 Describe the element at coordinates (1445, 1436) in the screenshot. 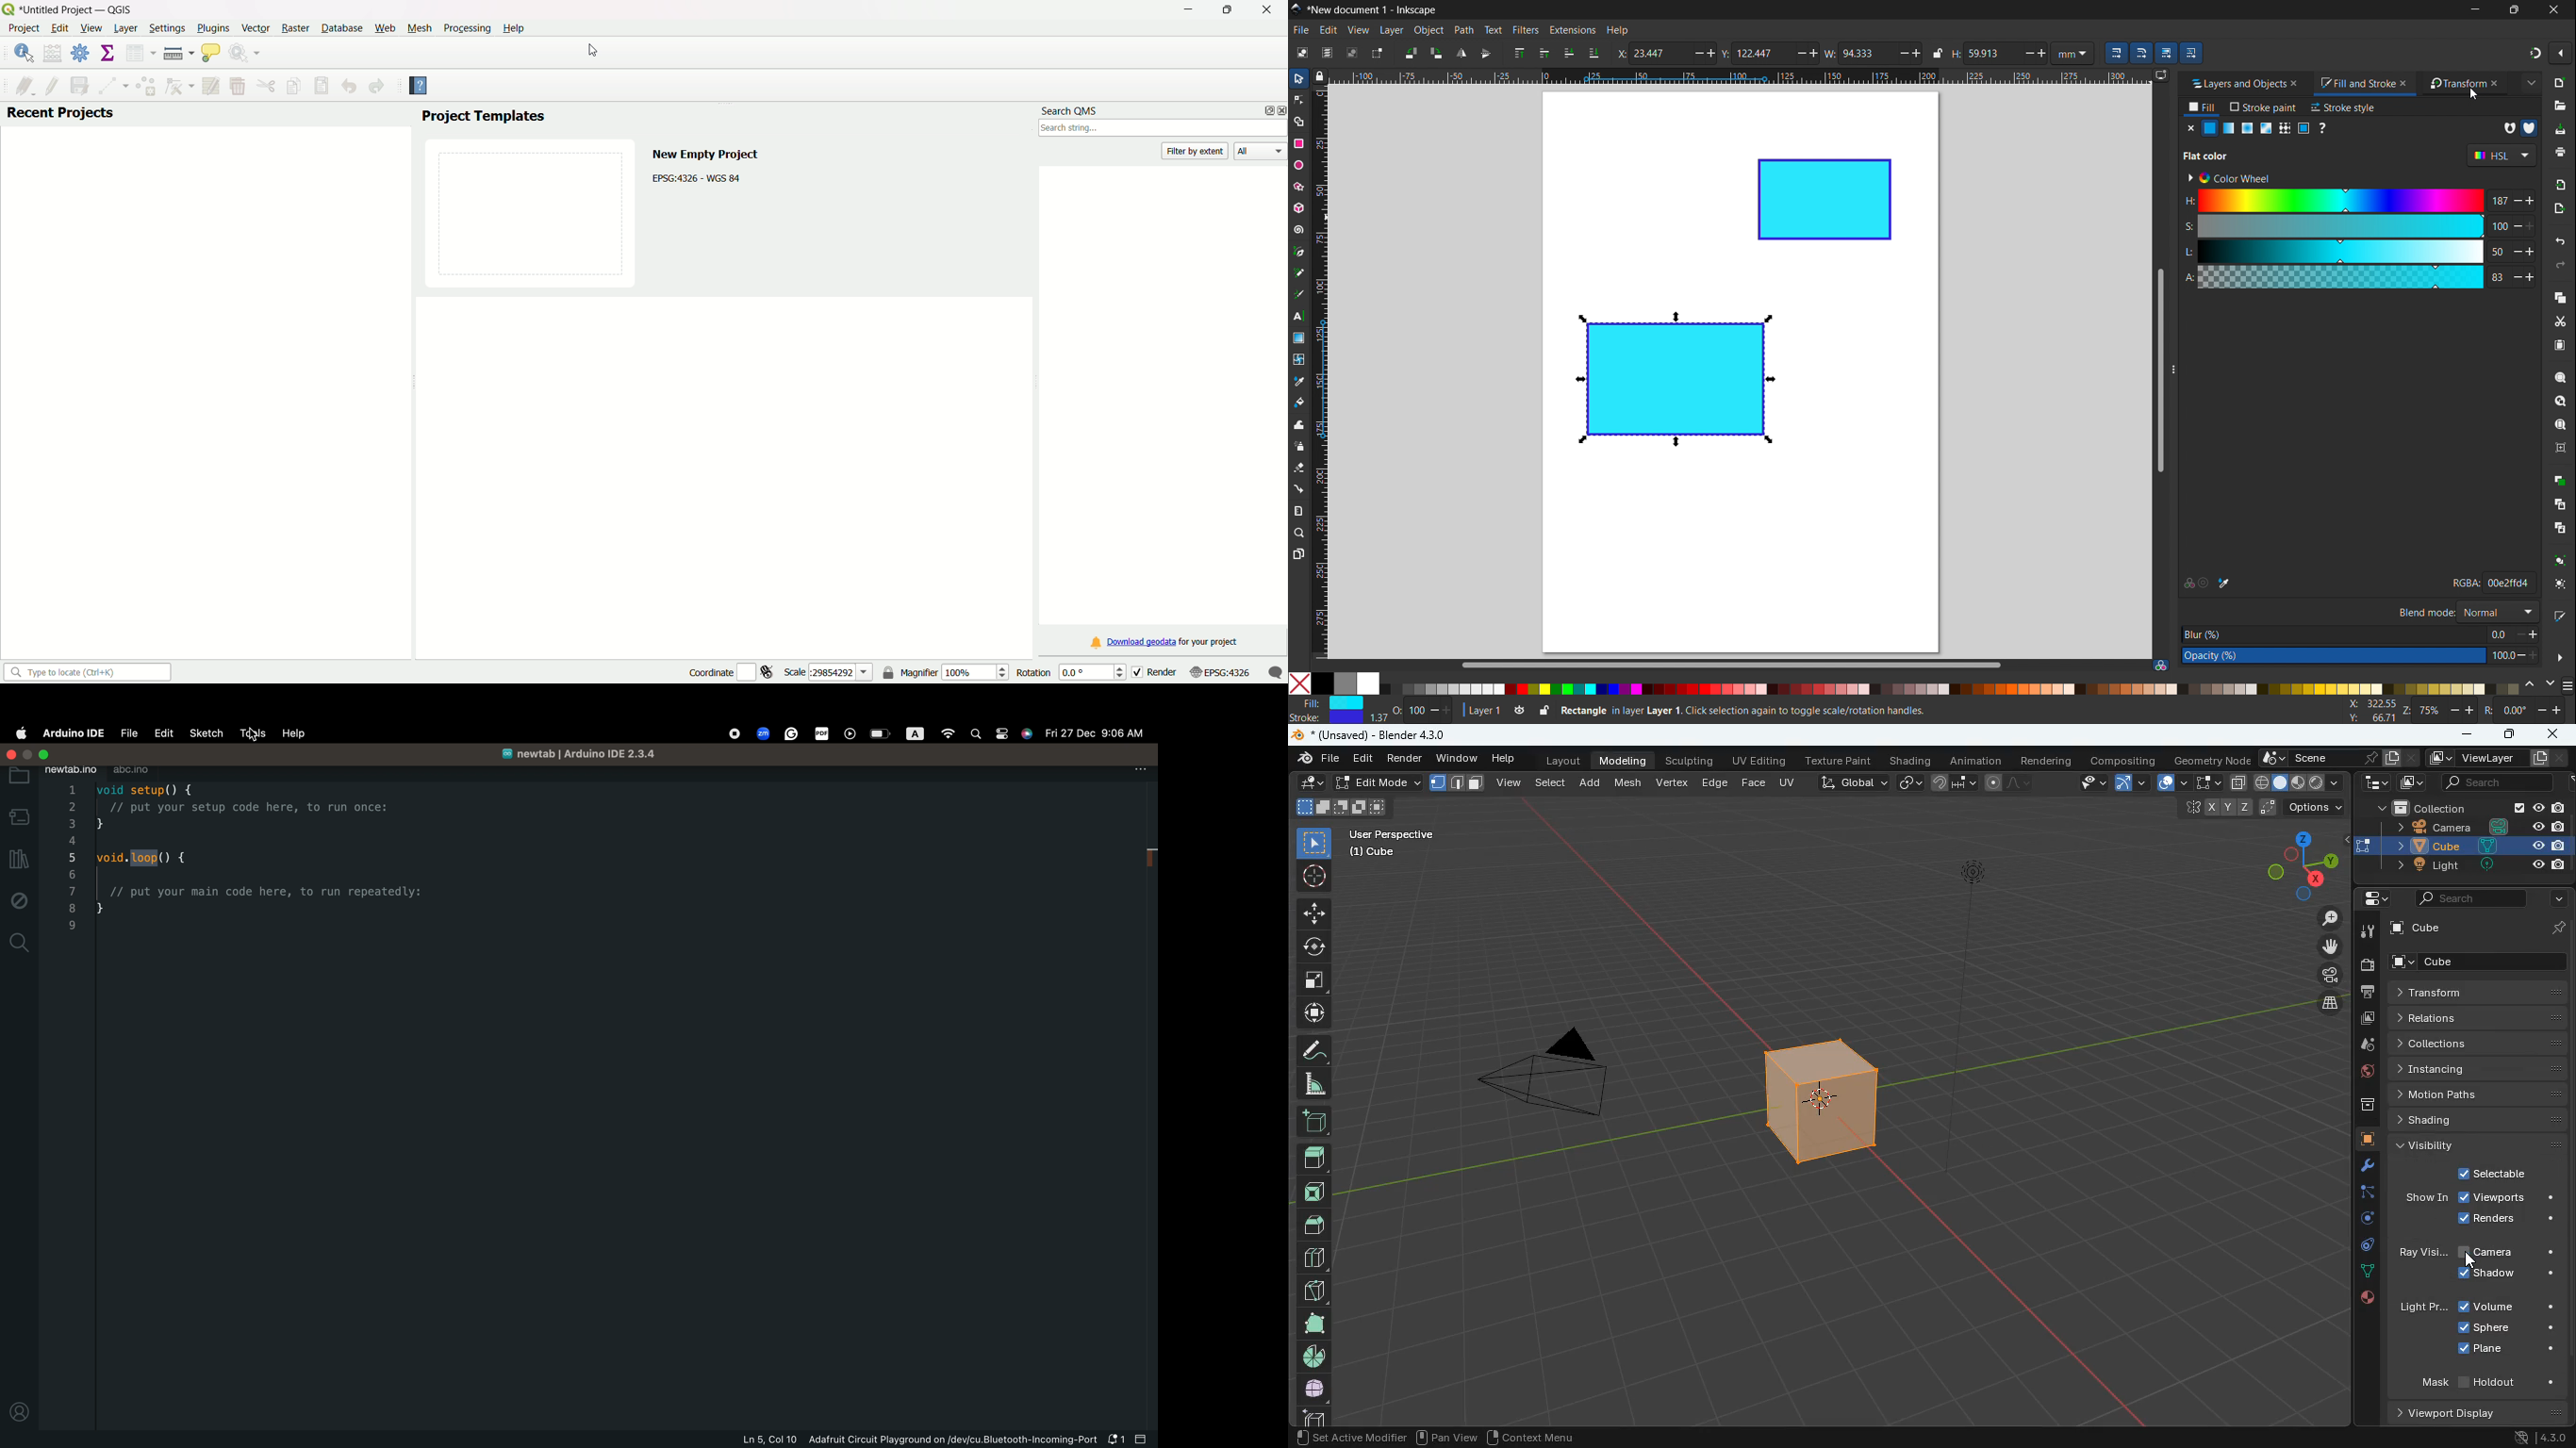

I see `pan view` at that location.